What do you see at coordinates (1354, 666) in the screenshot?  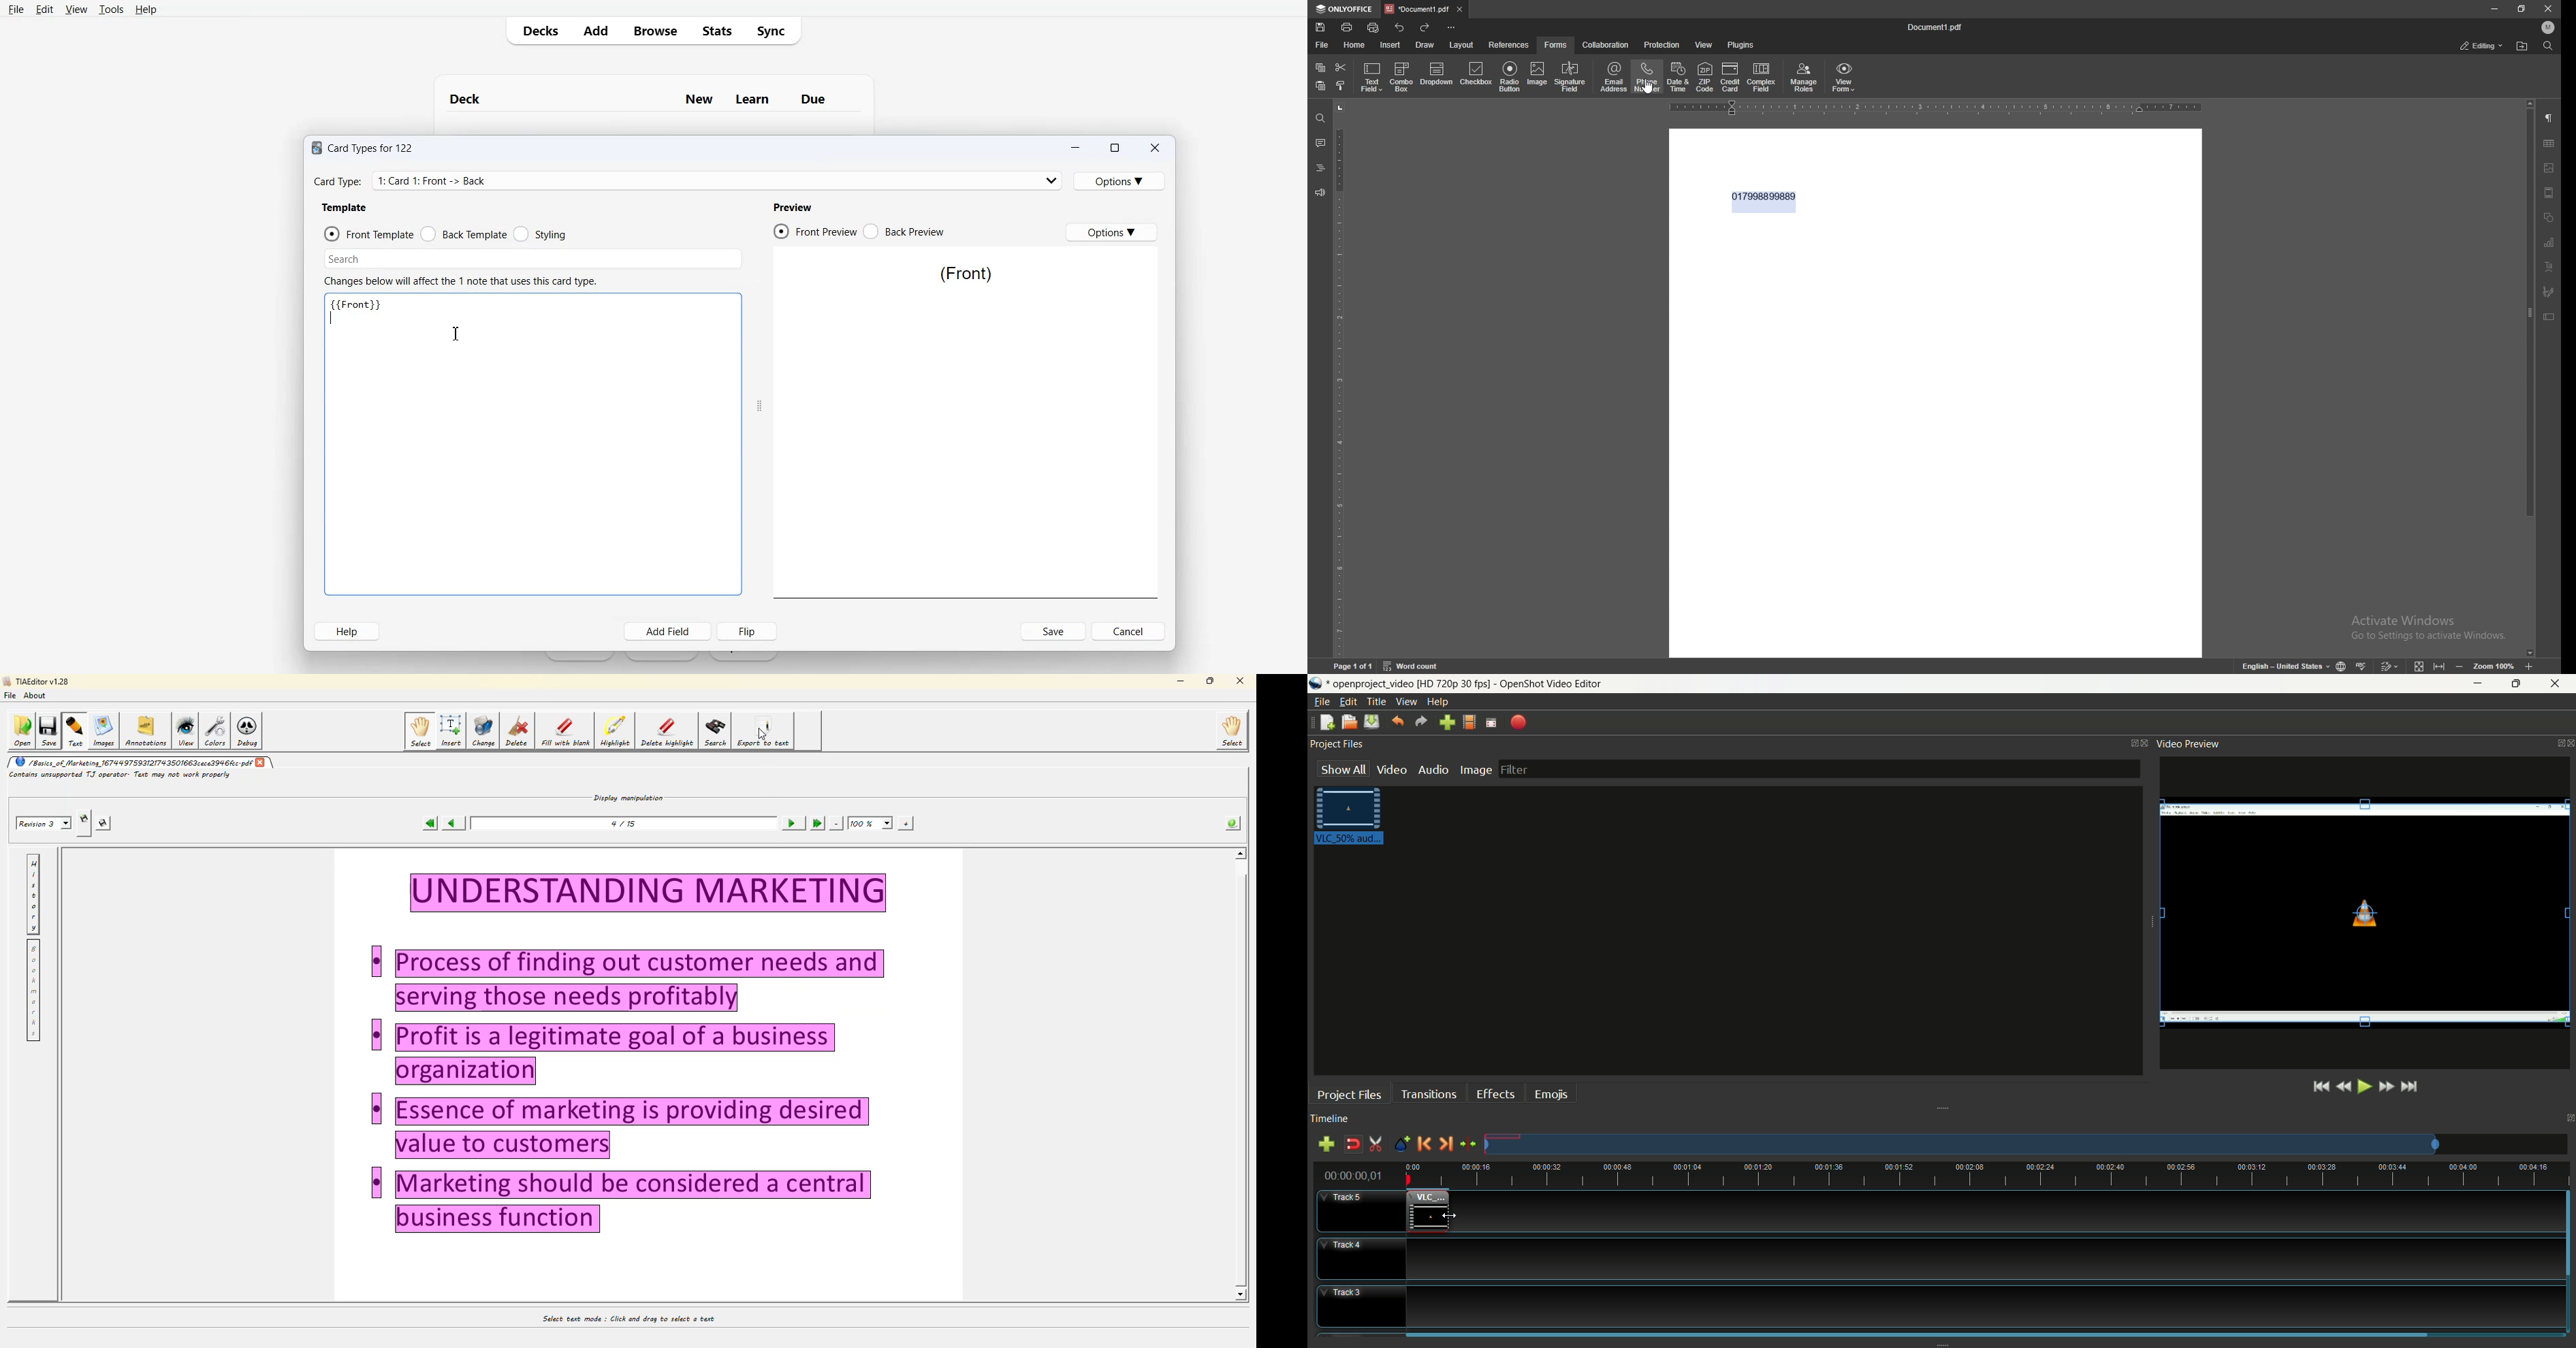 I see `Page 1 of 1` at bounding box center [1354, 666].